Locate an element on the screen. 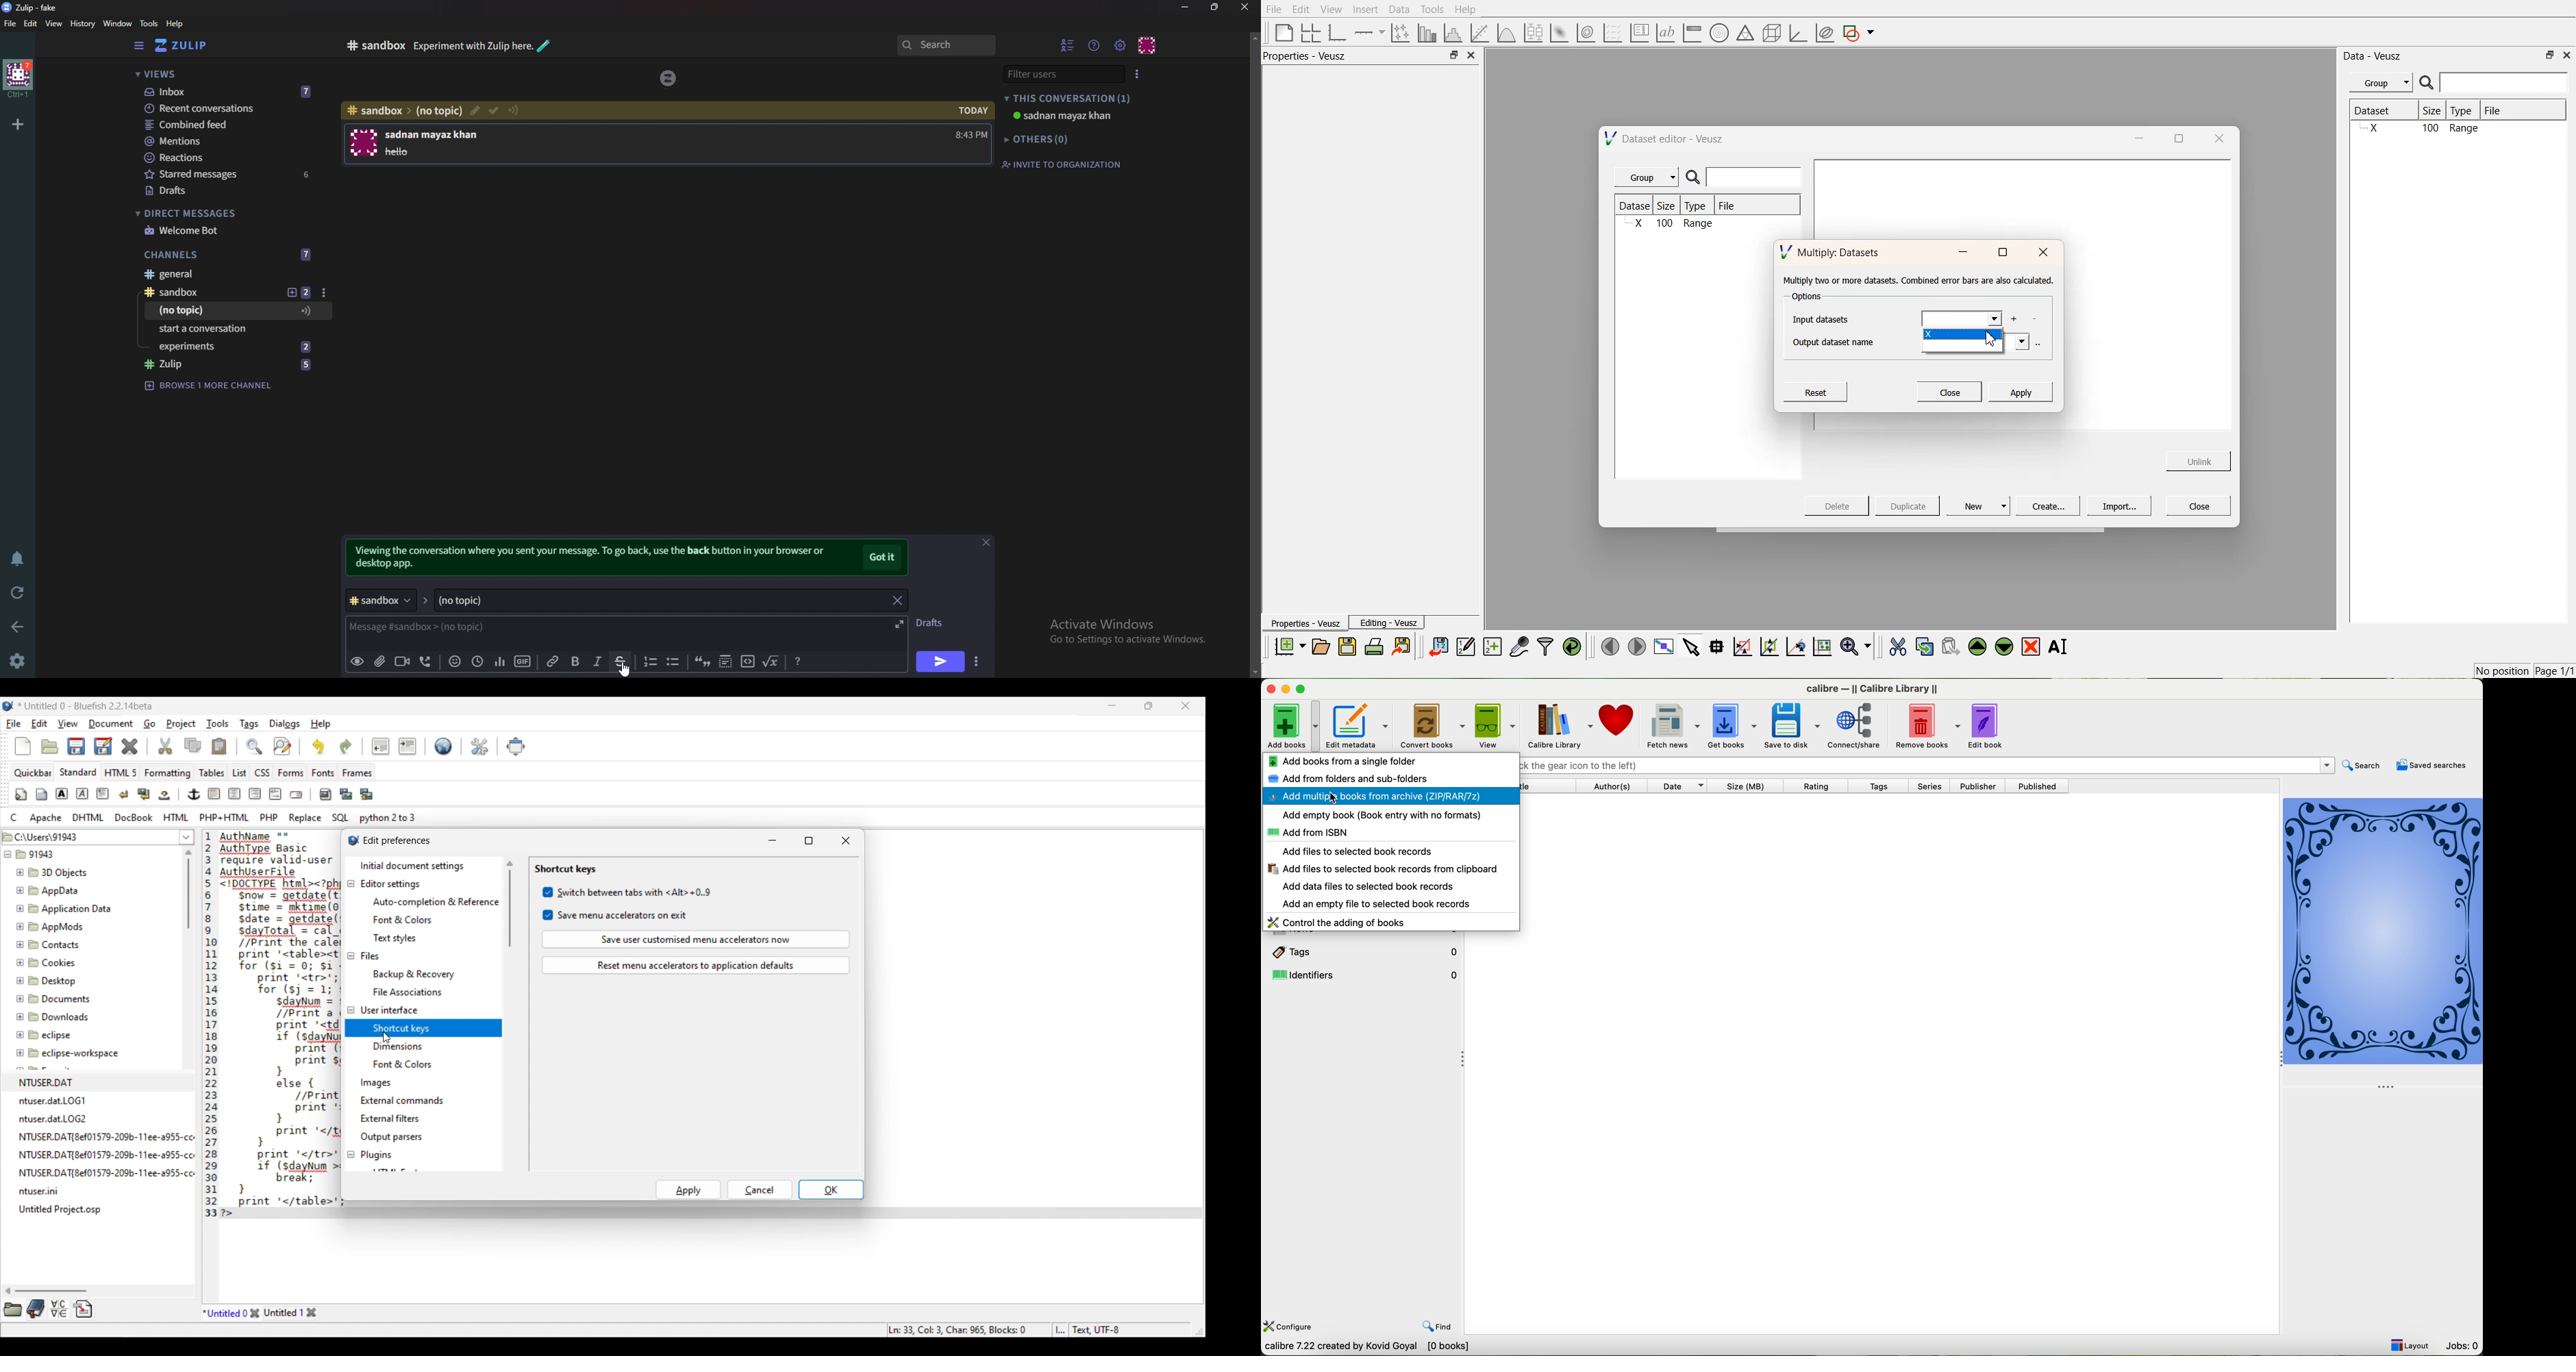  Unlink is located at coordinates (2199, 460).